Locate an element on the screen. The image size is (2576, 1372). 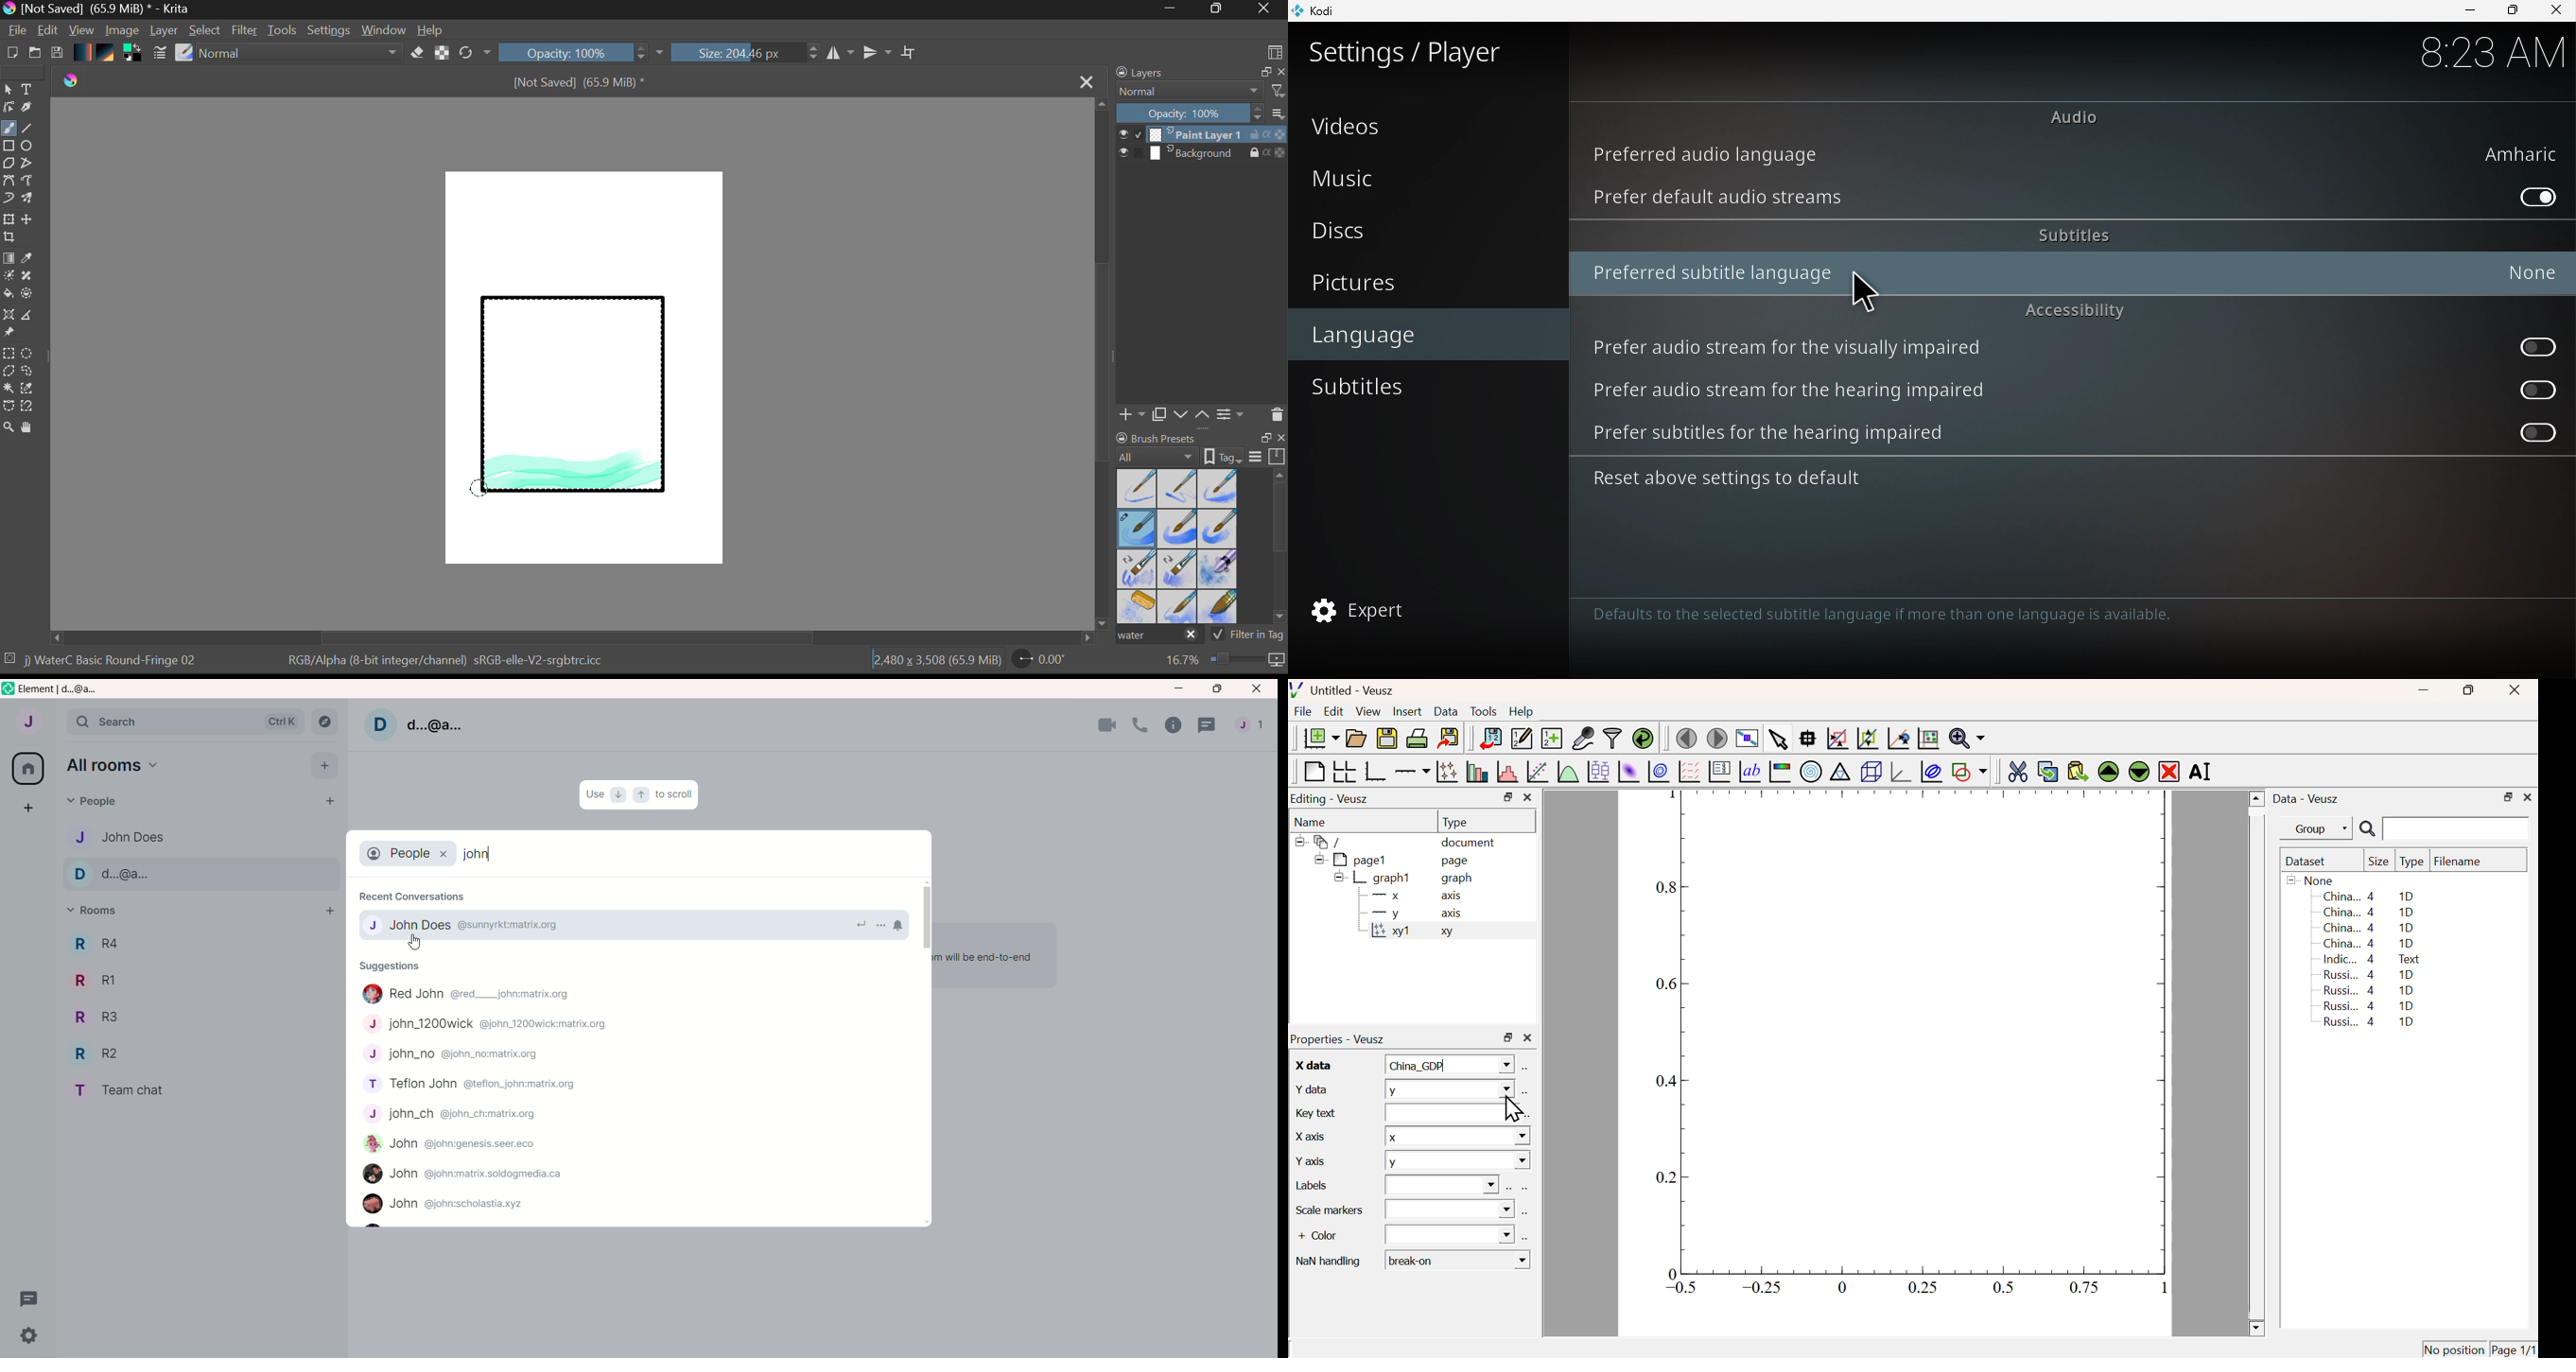
Rectangle Selection Tool is located at coordinates (8, 356).